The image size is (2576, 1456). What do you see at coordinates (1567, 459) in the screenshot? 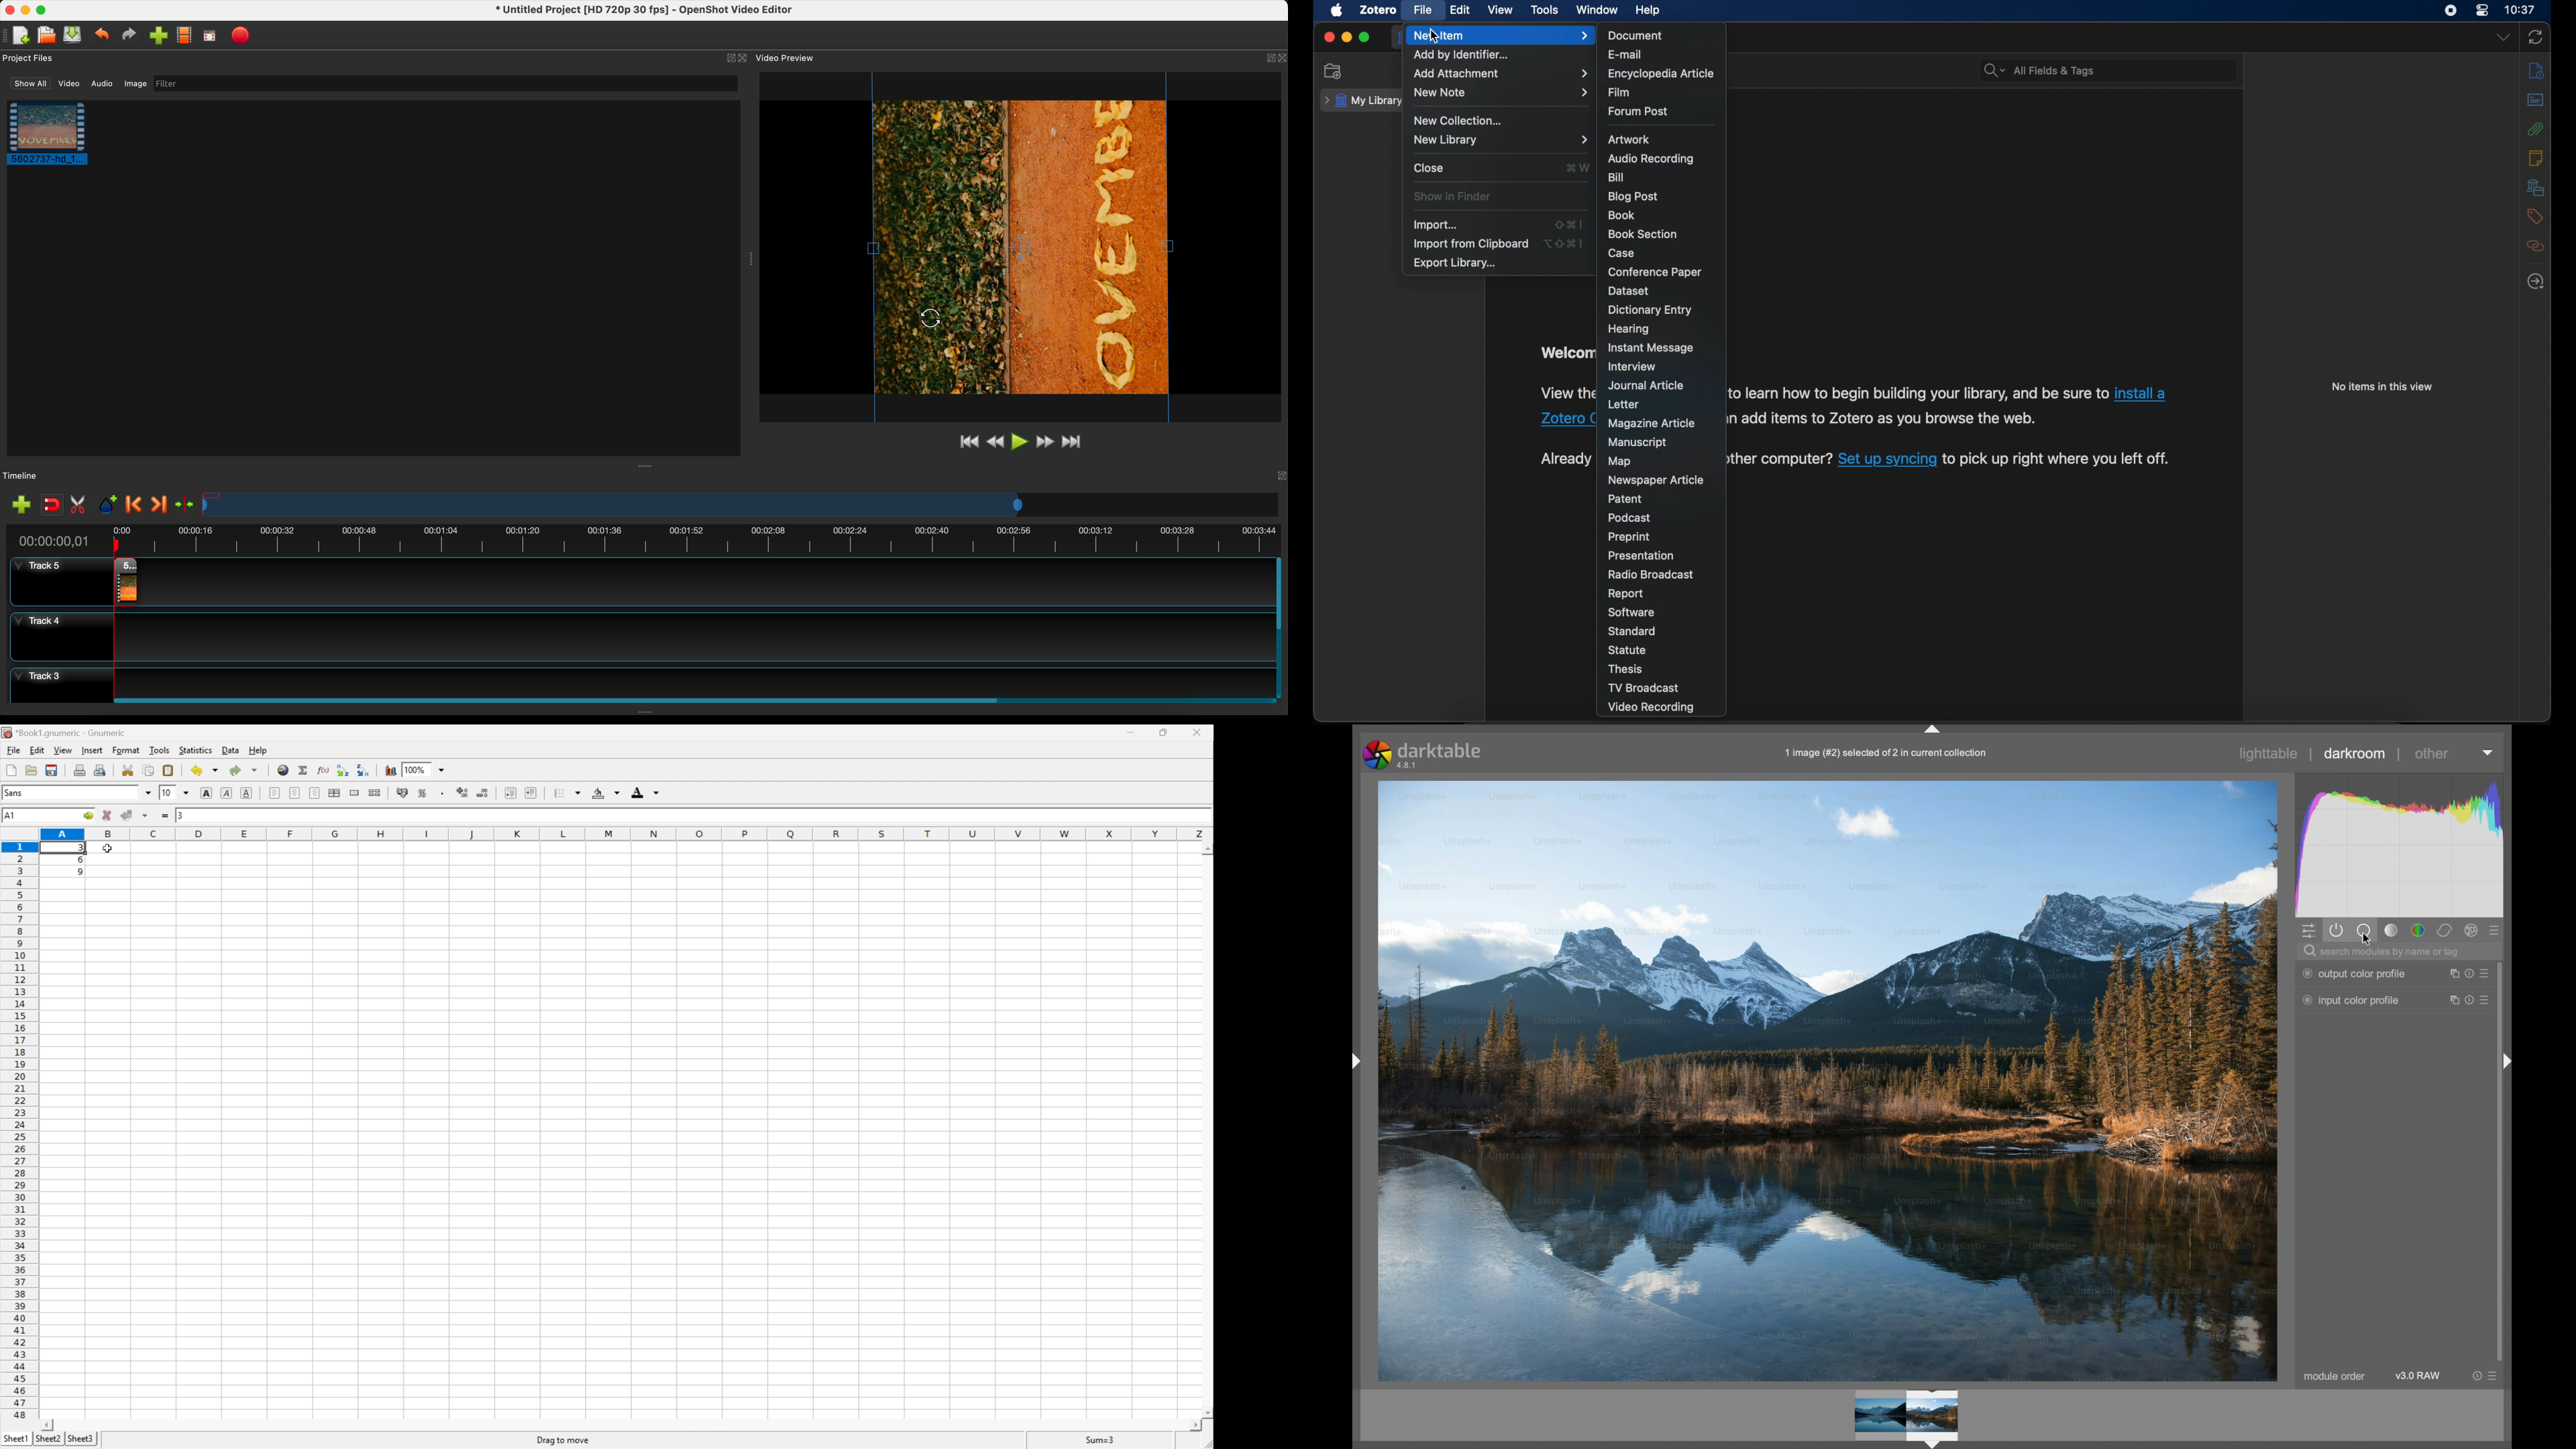
I see `text` at bounding box center [1567, 459].